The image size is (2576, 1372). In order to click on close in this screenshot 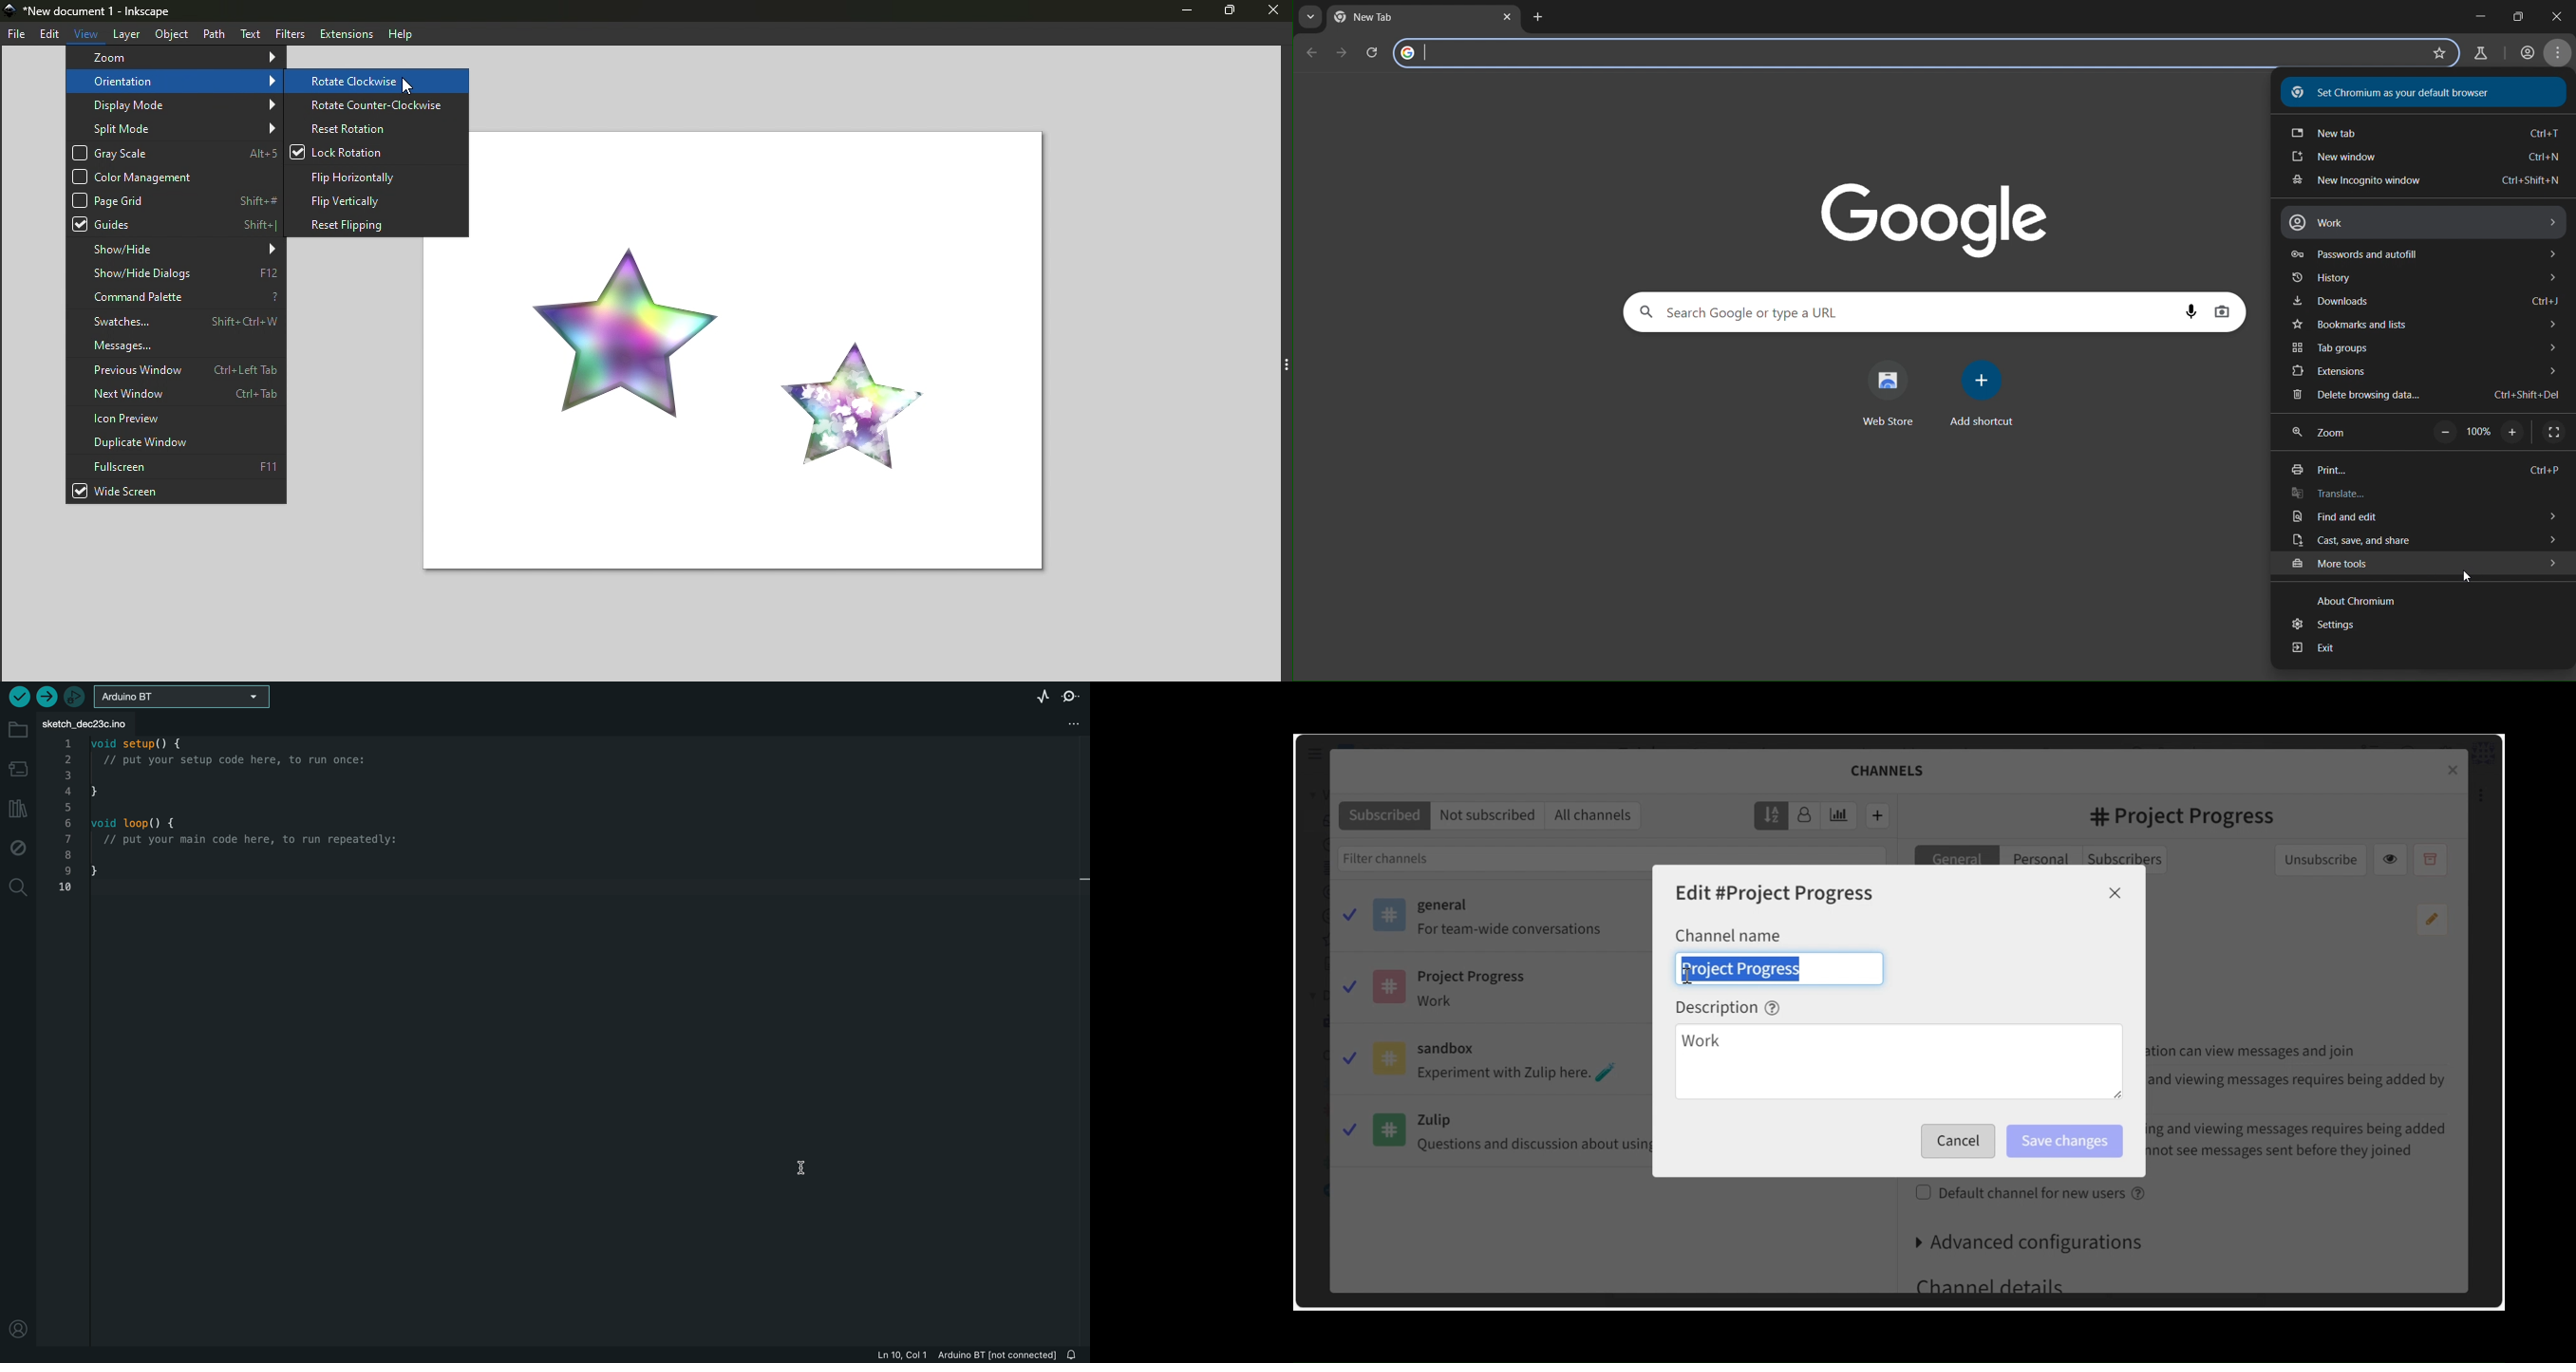, I will do `click(2564, 15)`.